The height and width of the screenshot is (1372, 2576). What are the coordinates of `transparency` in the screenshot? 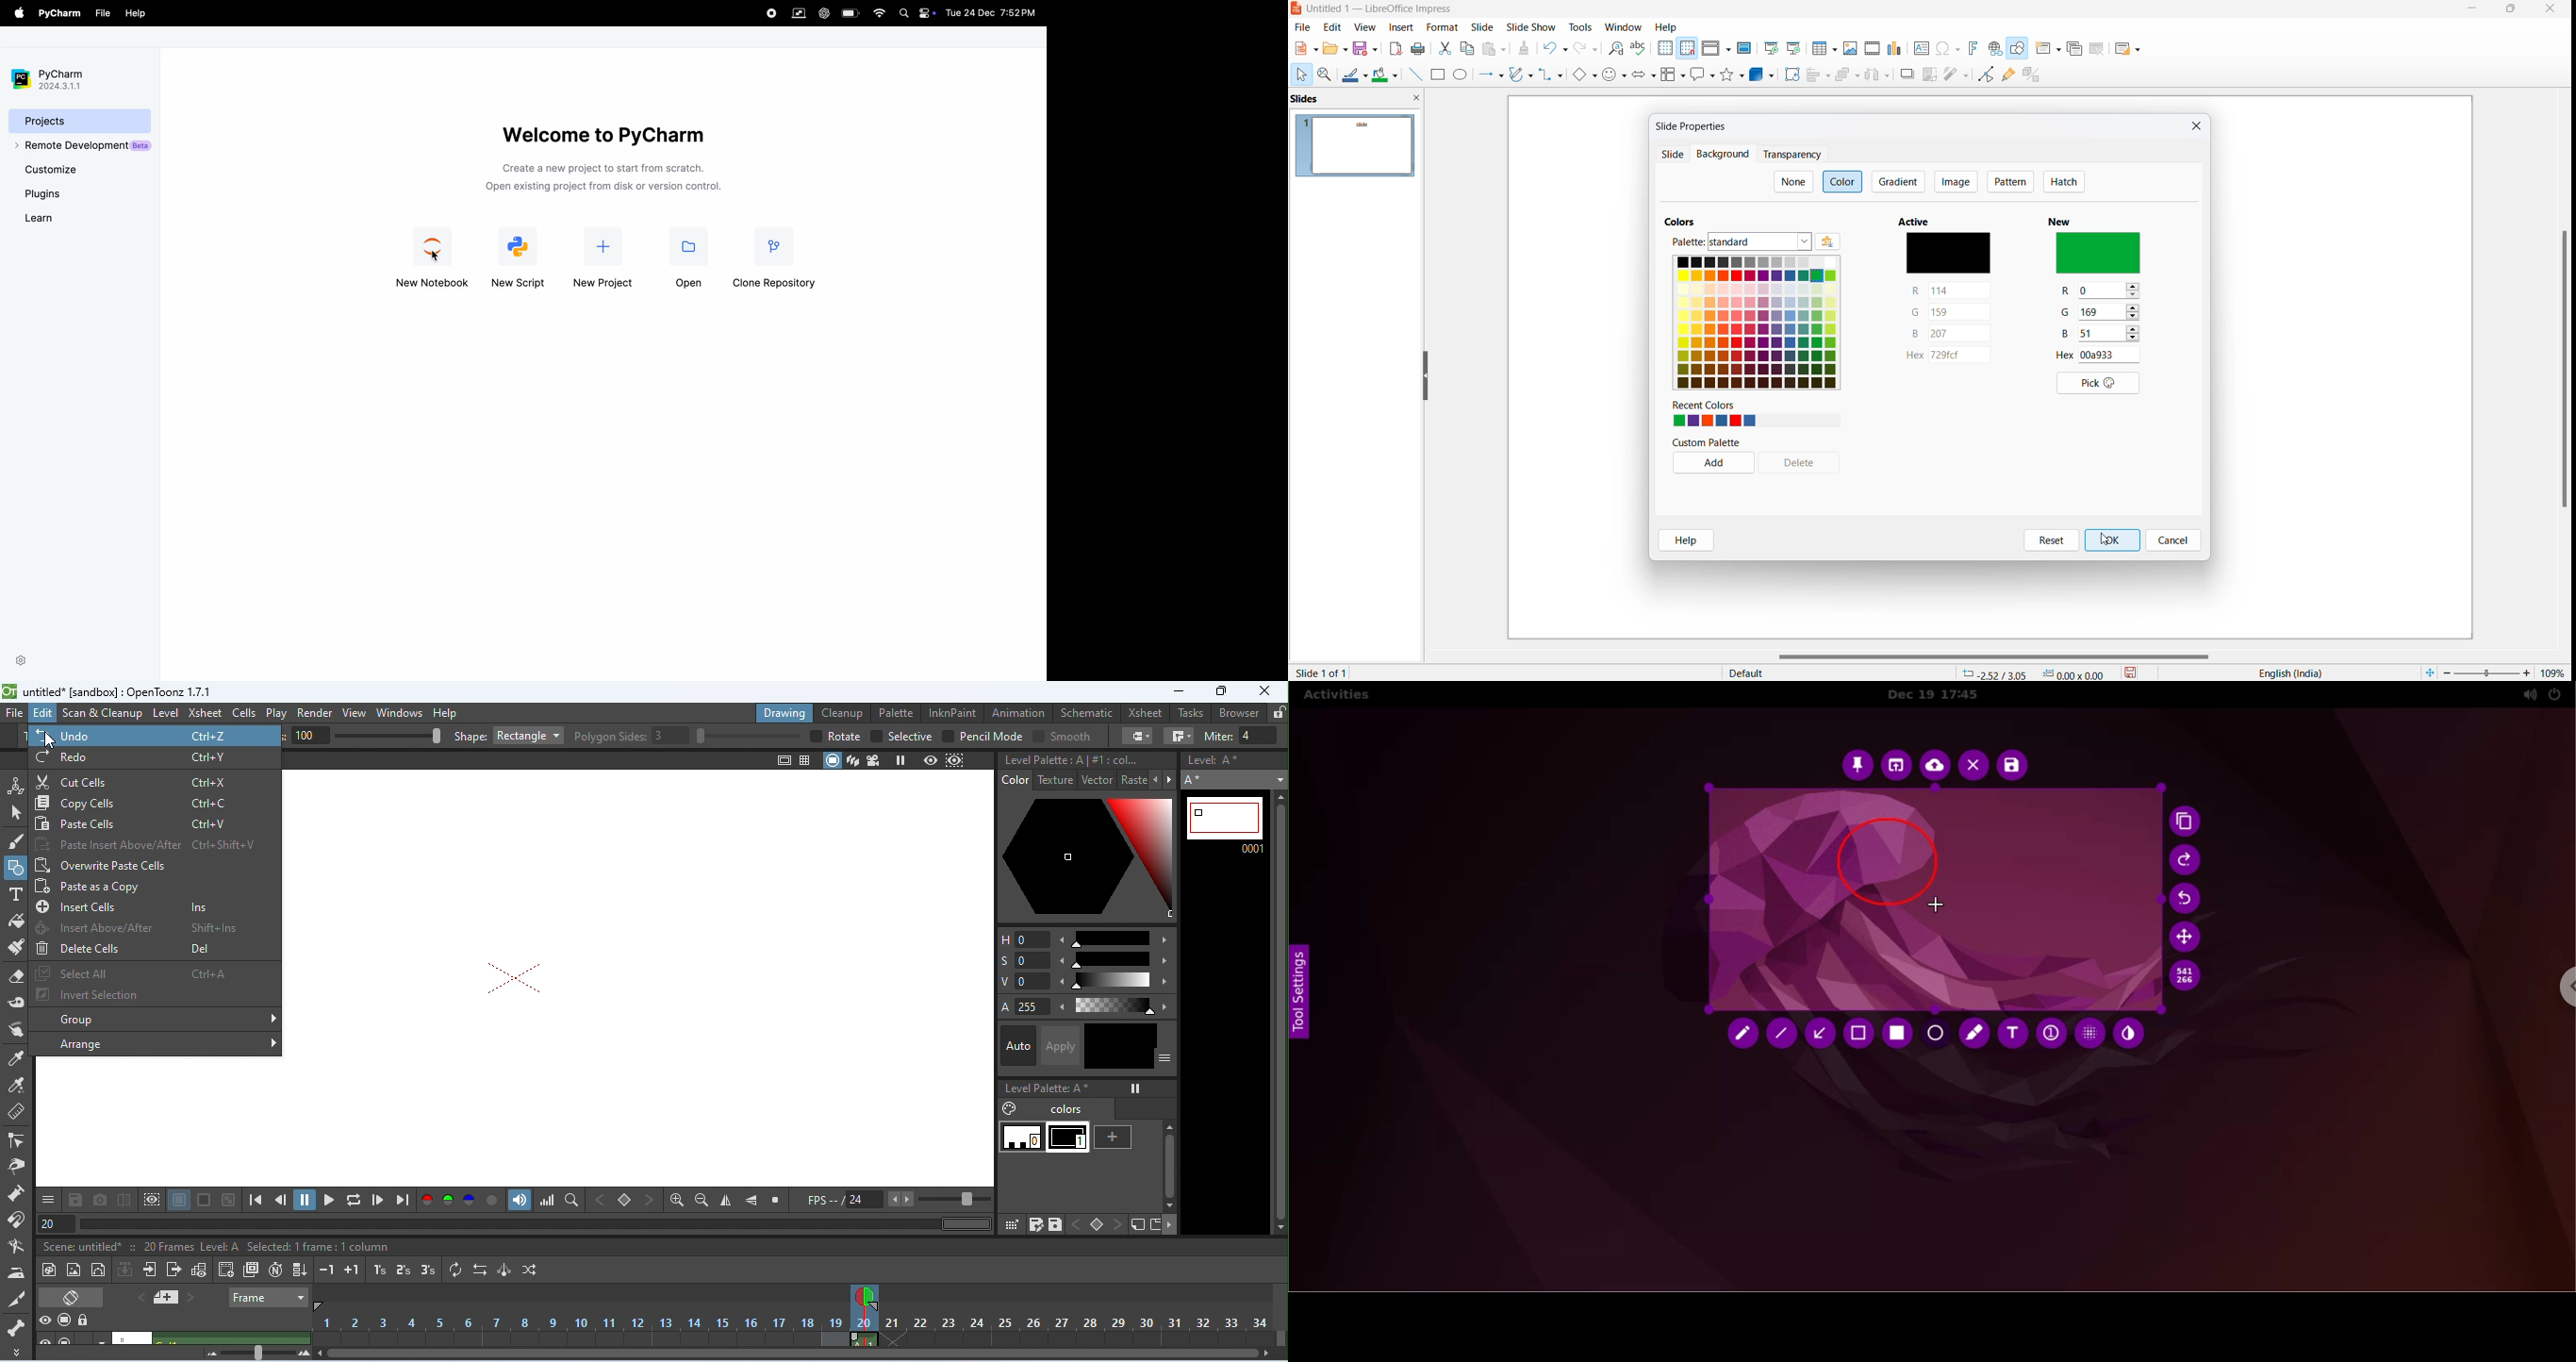 It's located at (1792, 155).